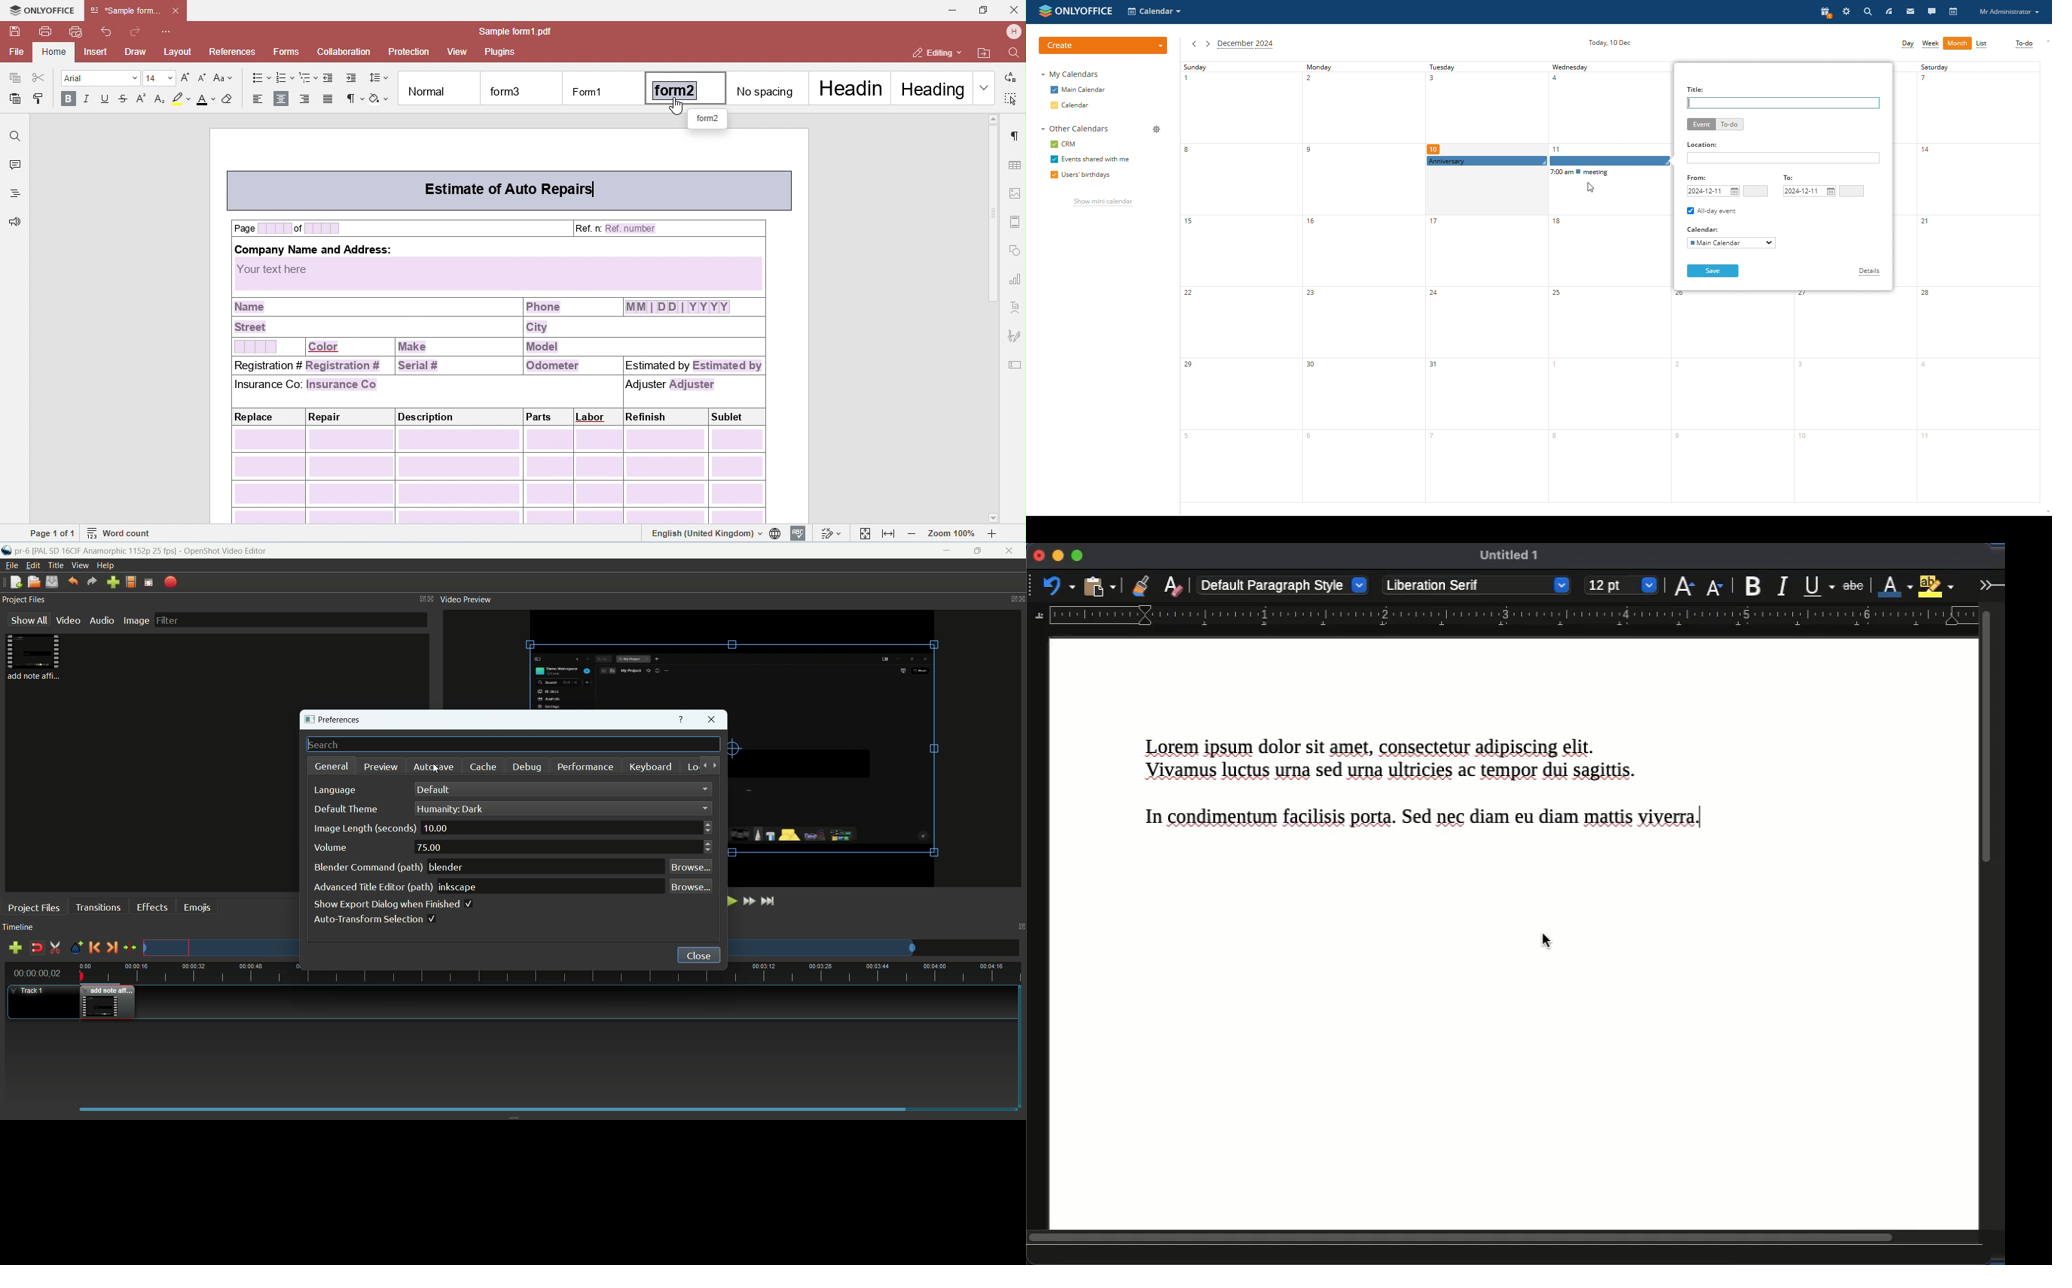 The height and width of the screenshot is (1288, 2072). Describe the element at coordinates (436, 770) in the screenshot. I see `Cursor` at that location.